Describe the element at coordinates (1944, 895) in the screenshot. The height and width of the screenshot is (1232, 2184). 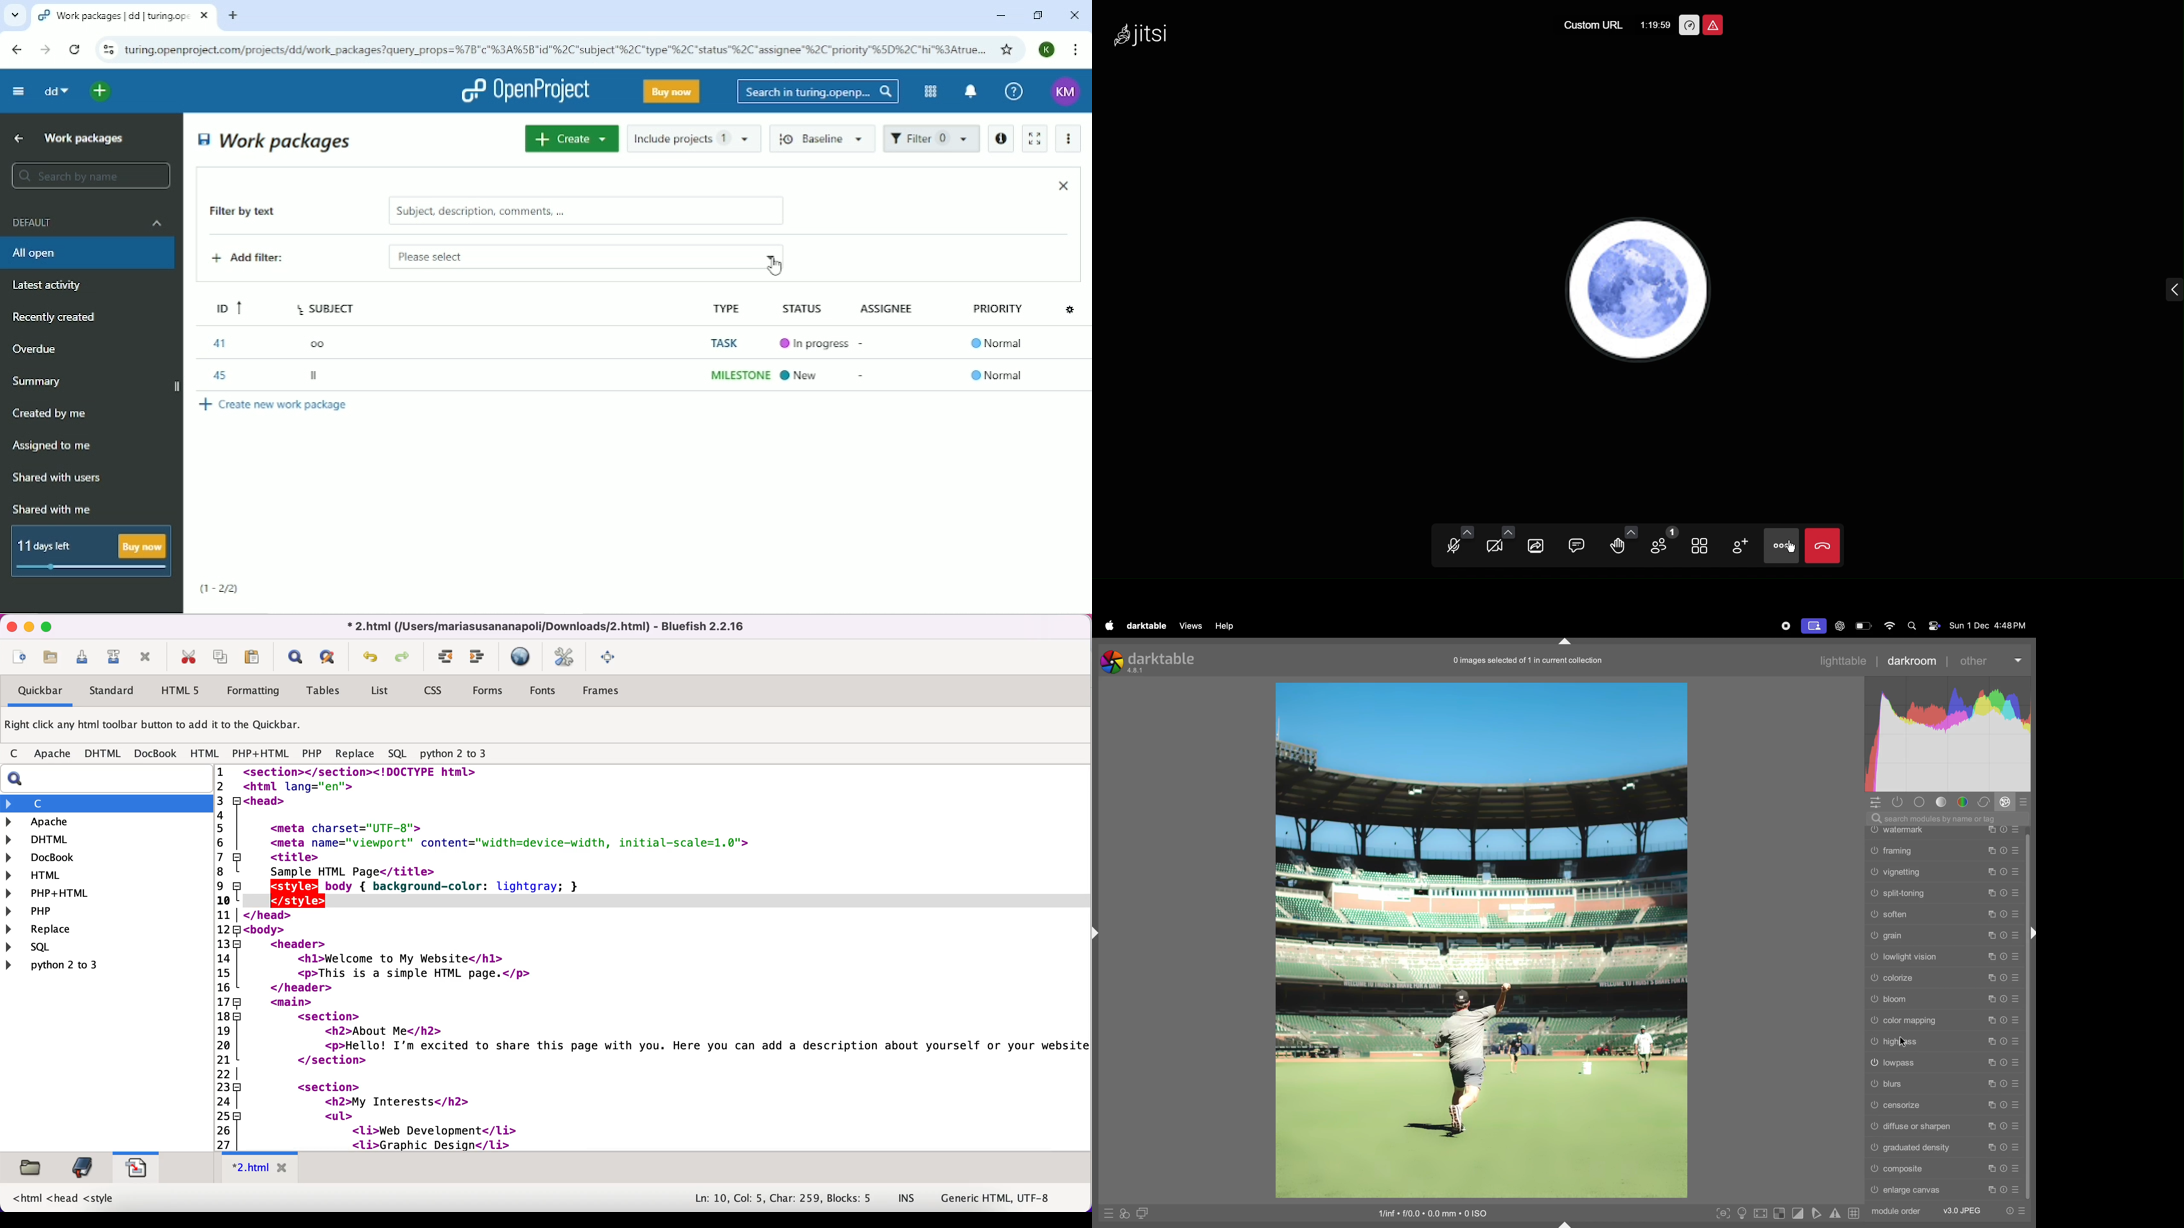
I see `scrolling` at that location.